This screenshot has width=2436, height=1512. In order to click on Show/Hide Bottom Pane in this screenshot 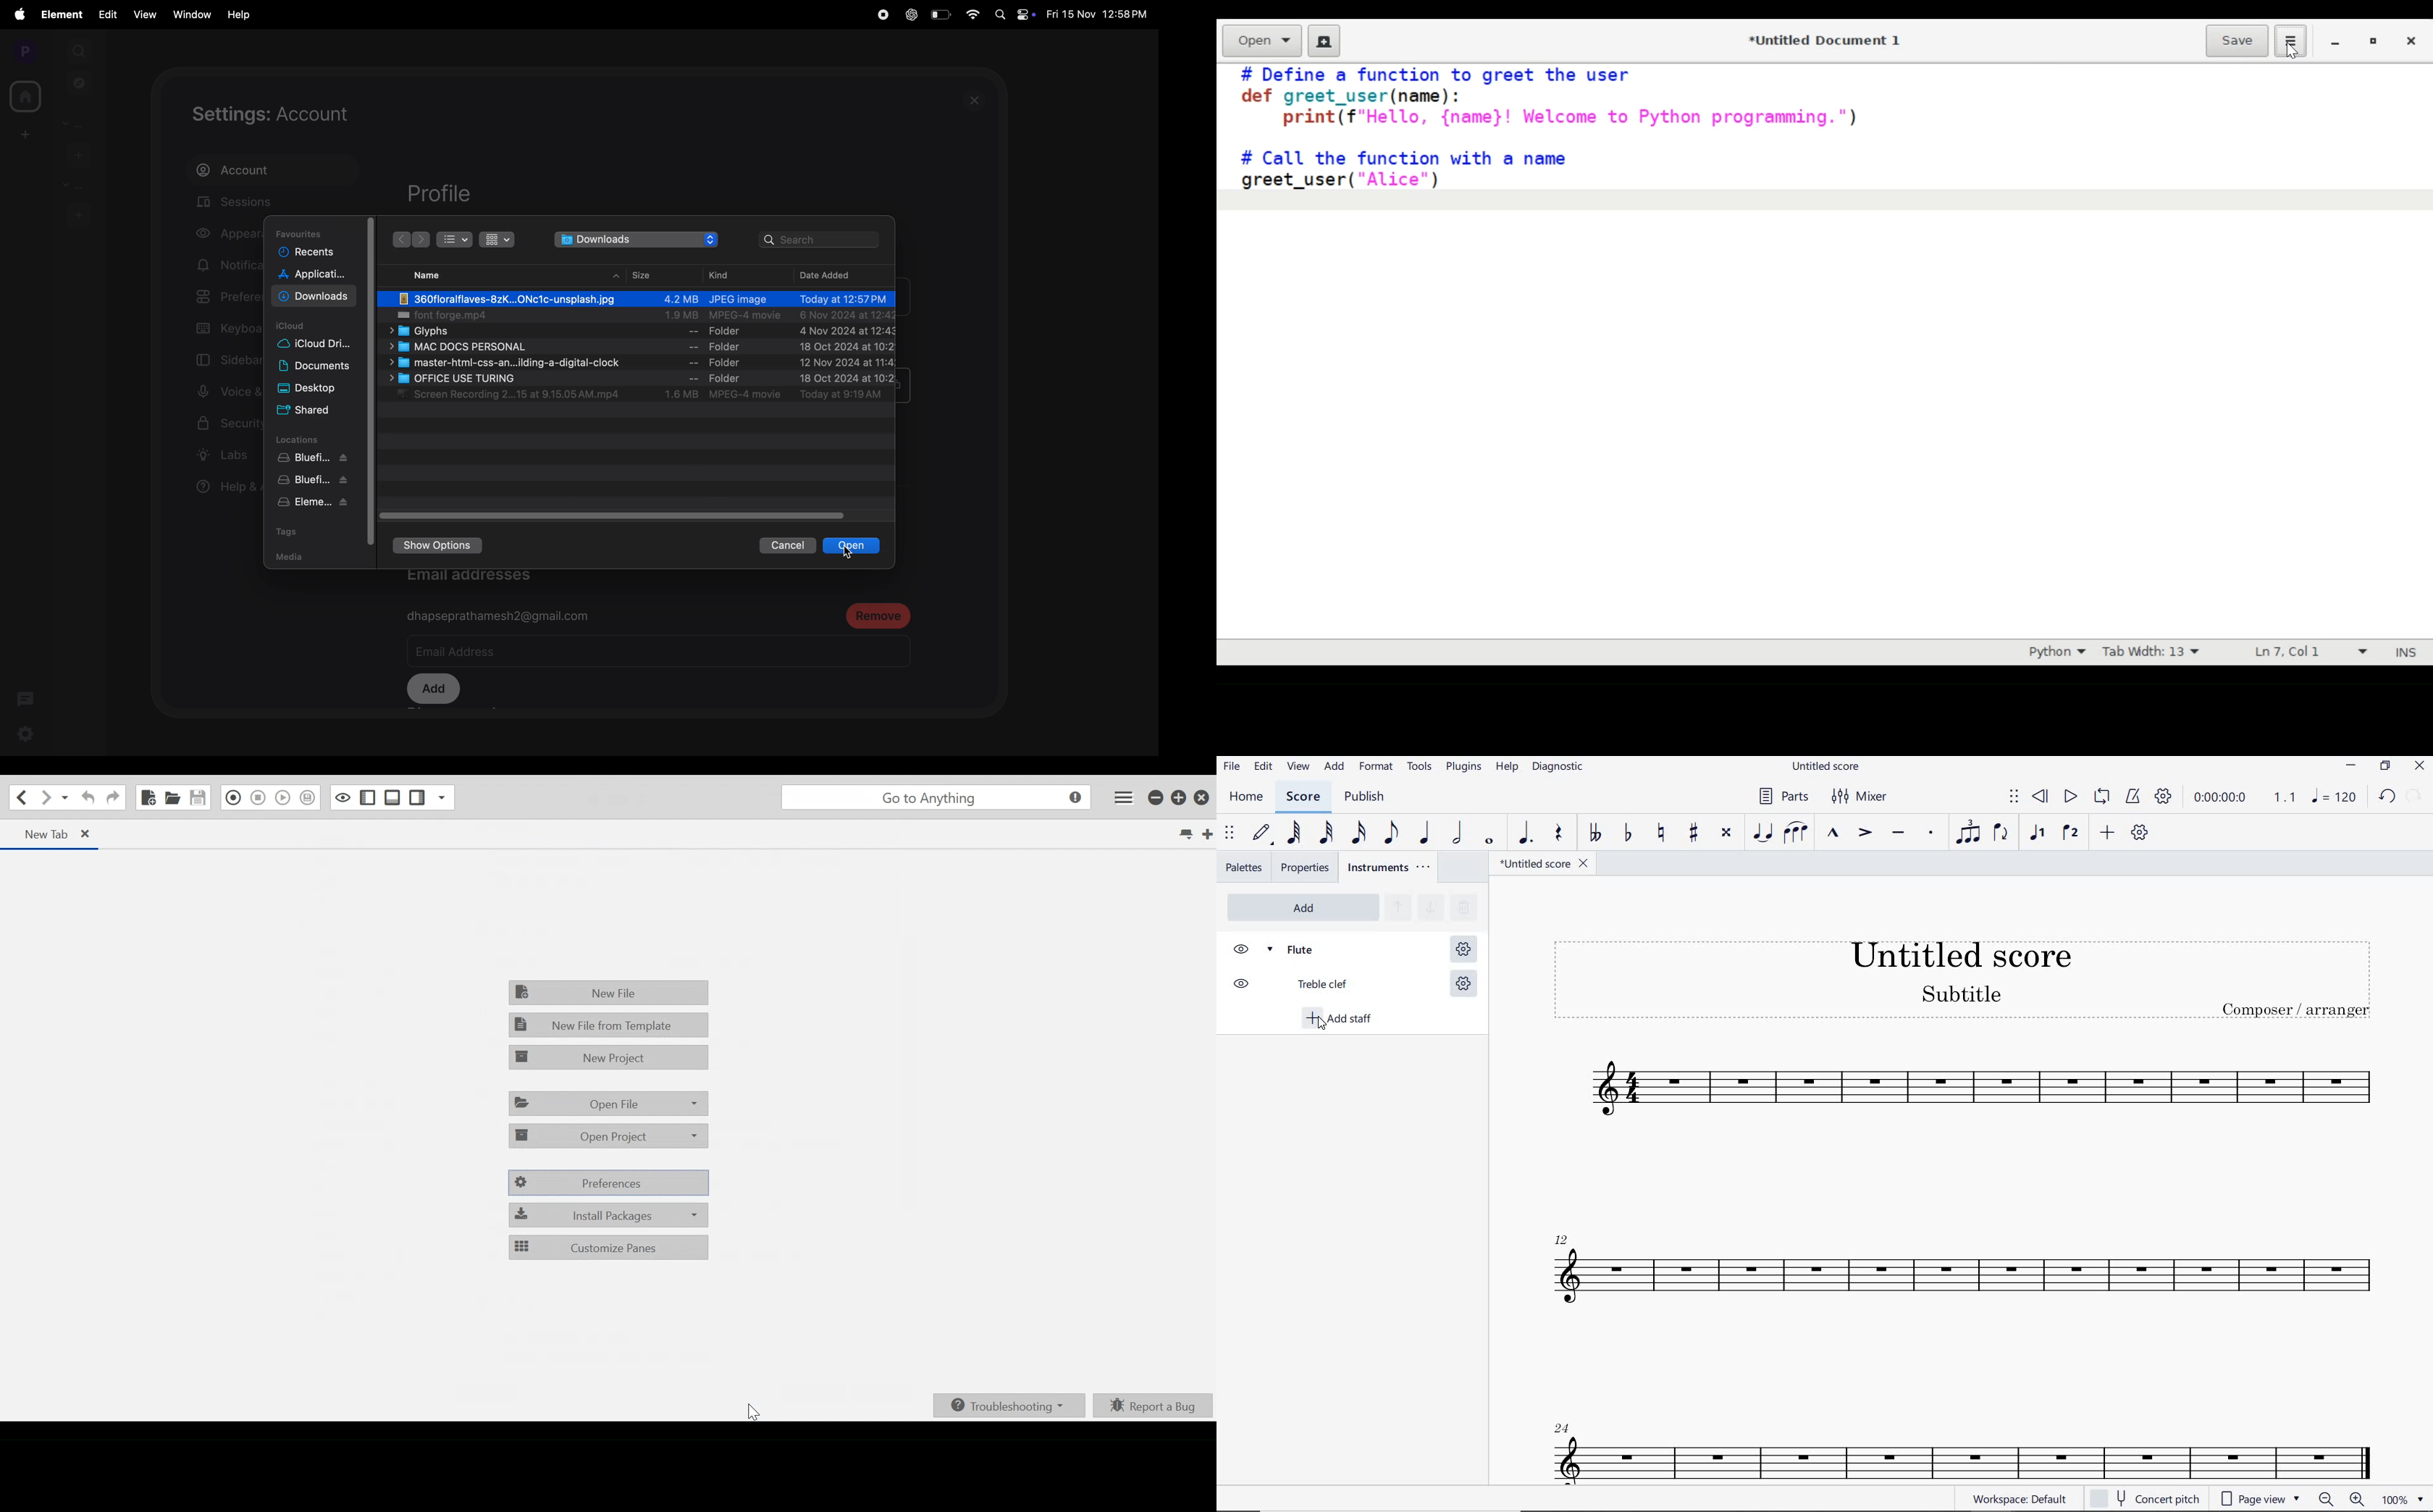, I will do `click(392, 798)`.